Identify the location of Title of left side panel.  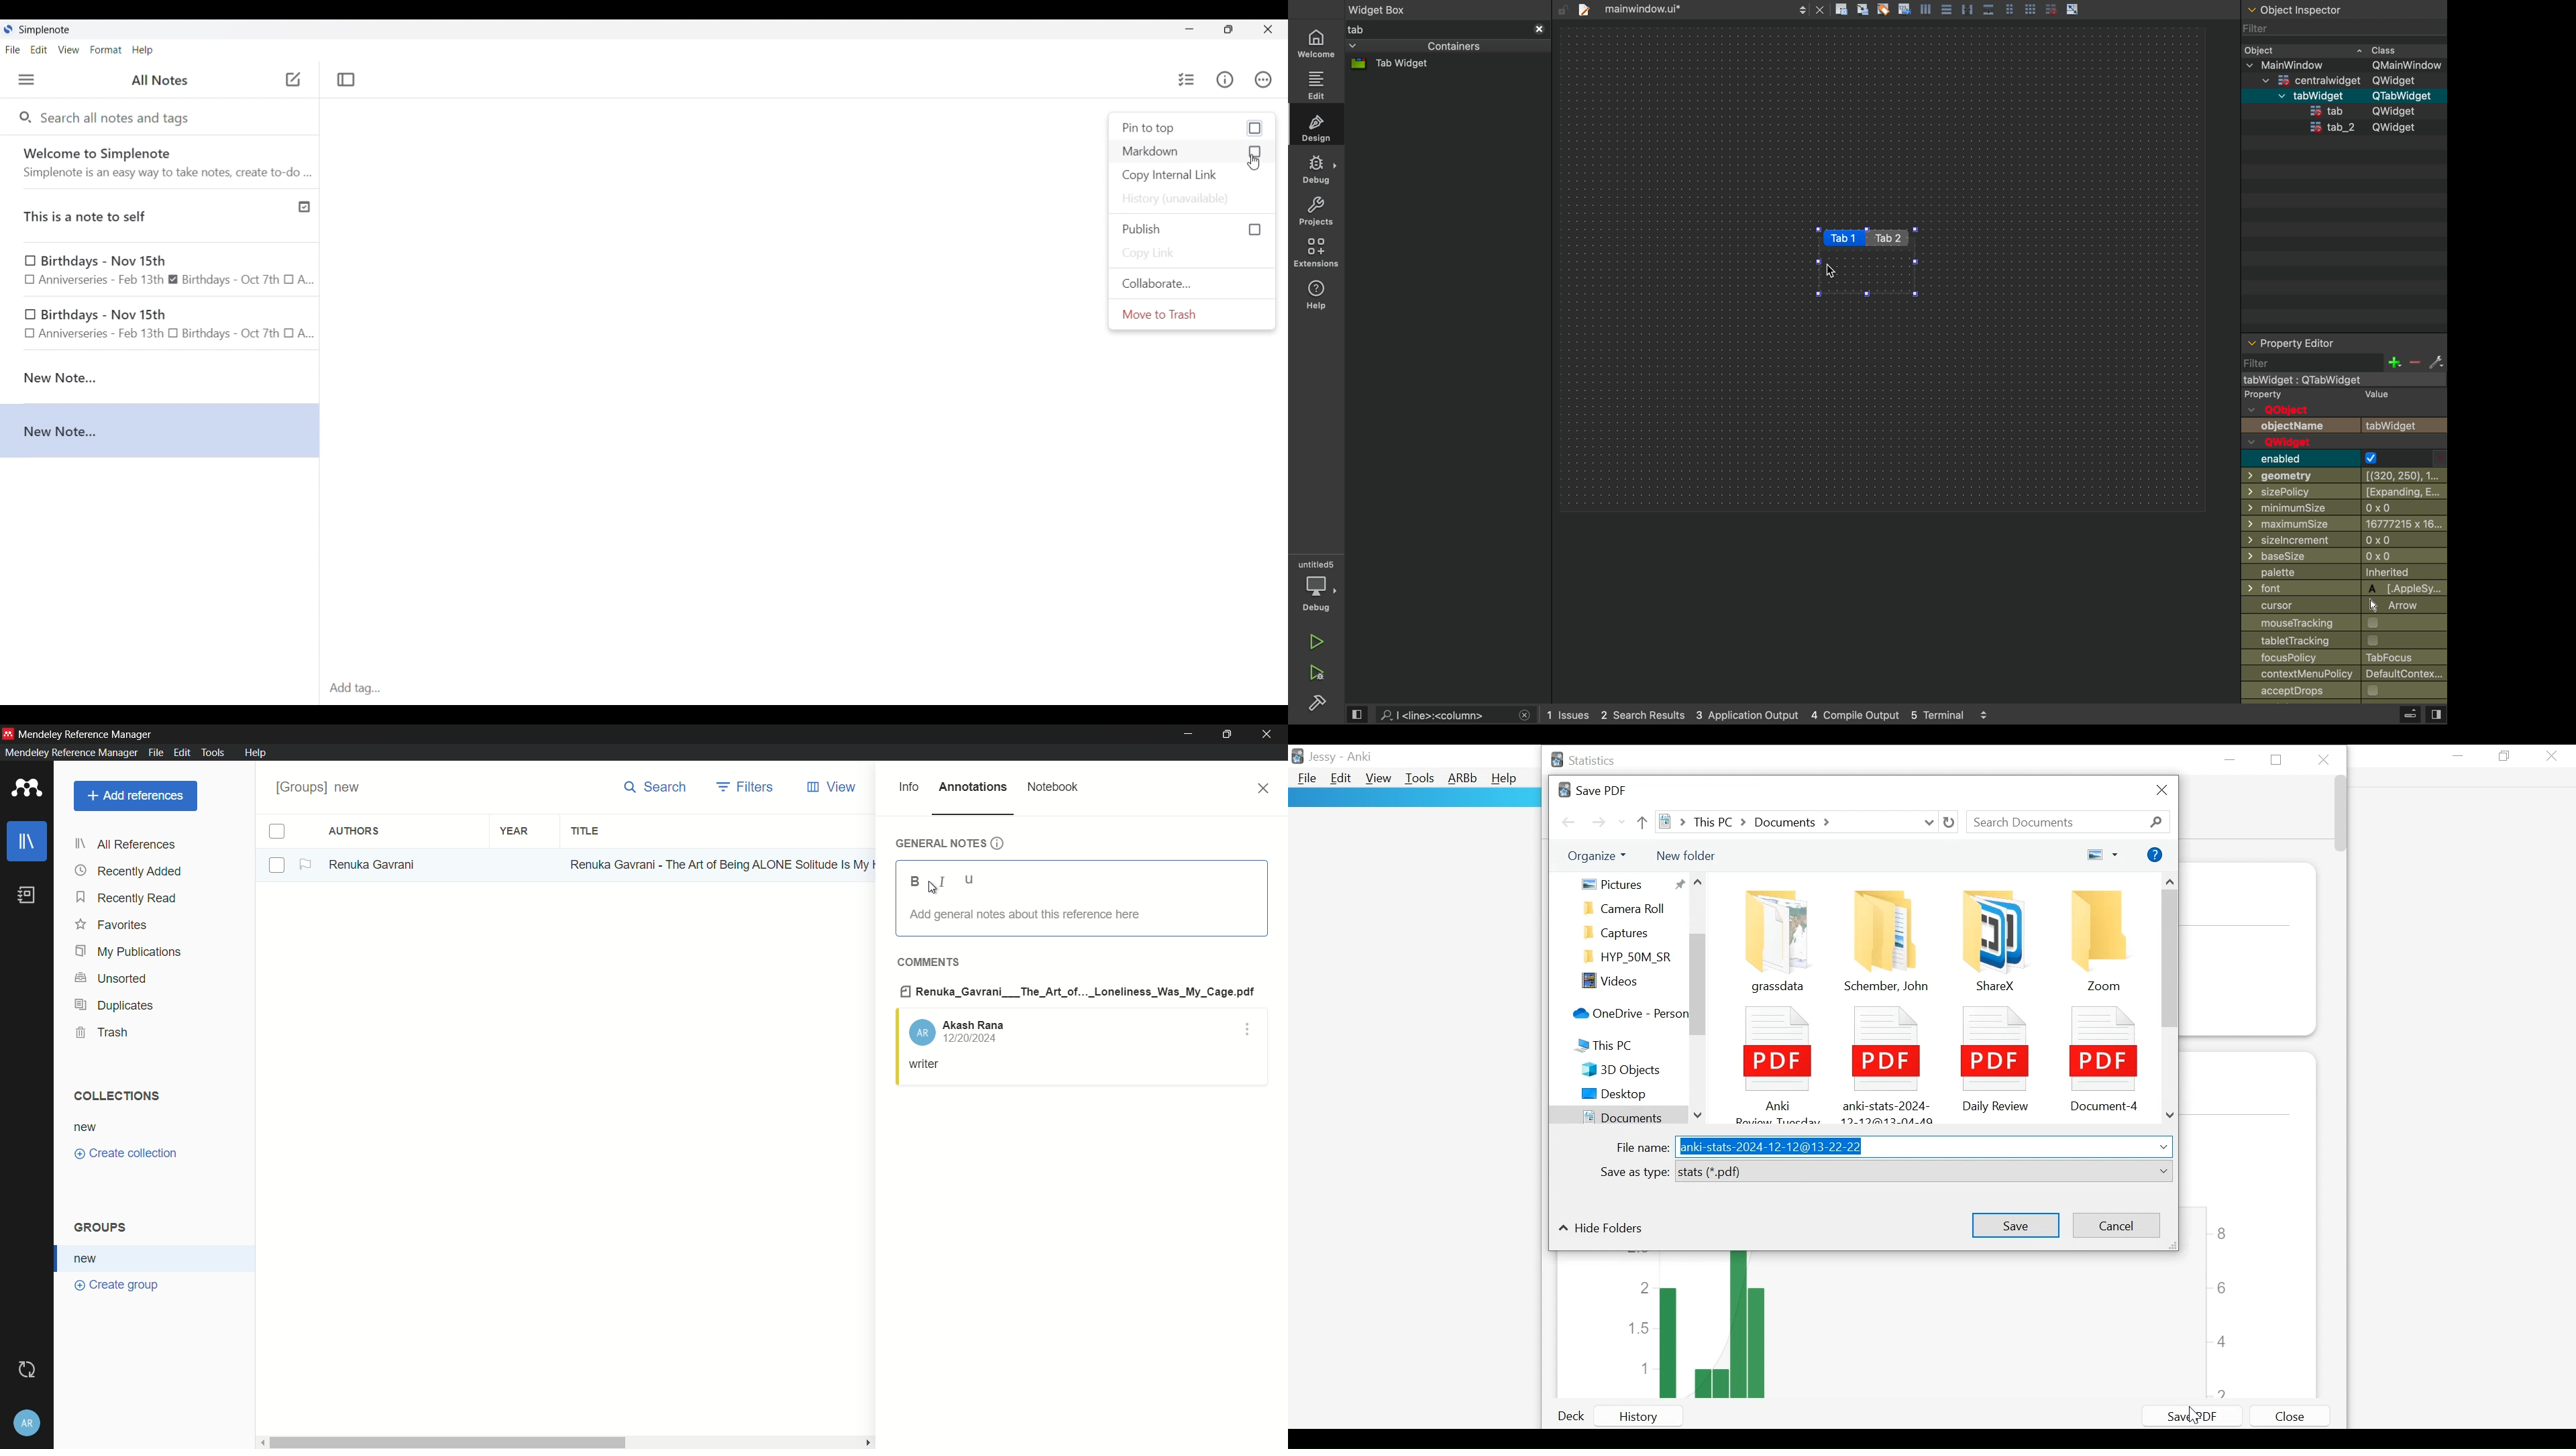
(160, 80).